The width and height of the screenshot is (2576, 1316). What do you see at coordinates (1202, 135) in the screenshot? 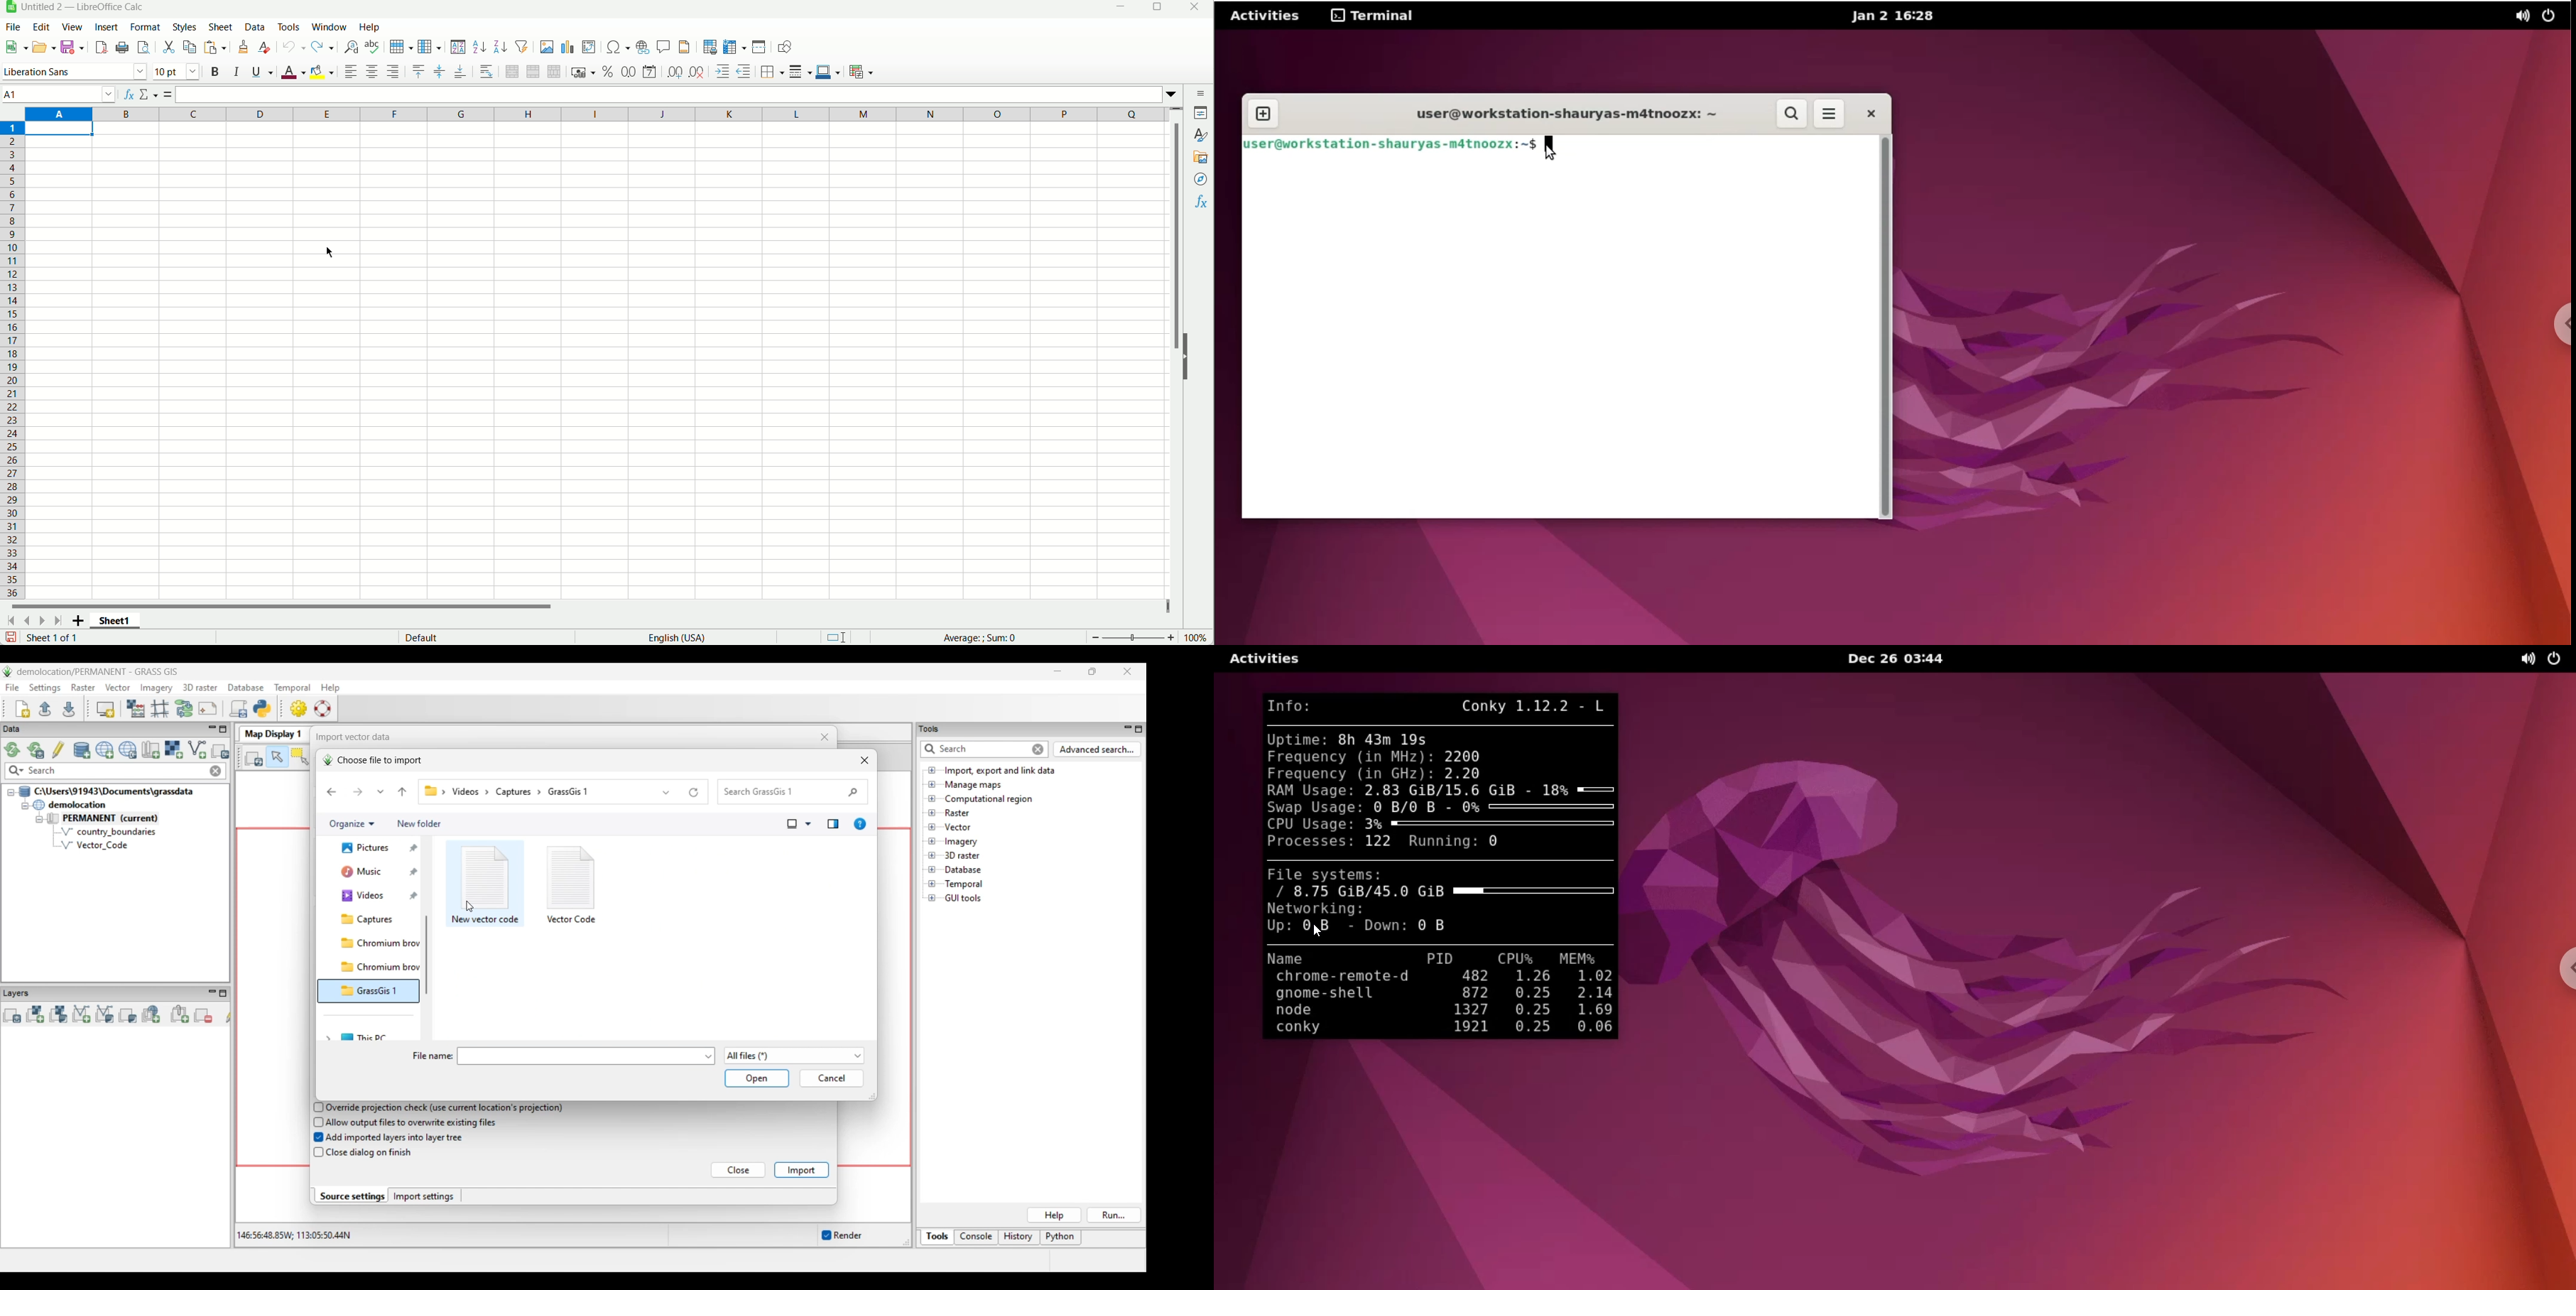
I see `Styles` at bounding box center [1202, 135].